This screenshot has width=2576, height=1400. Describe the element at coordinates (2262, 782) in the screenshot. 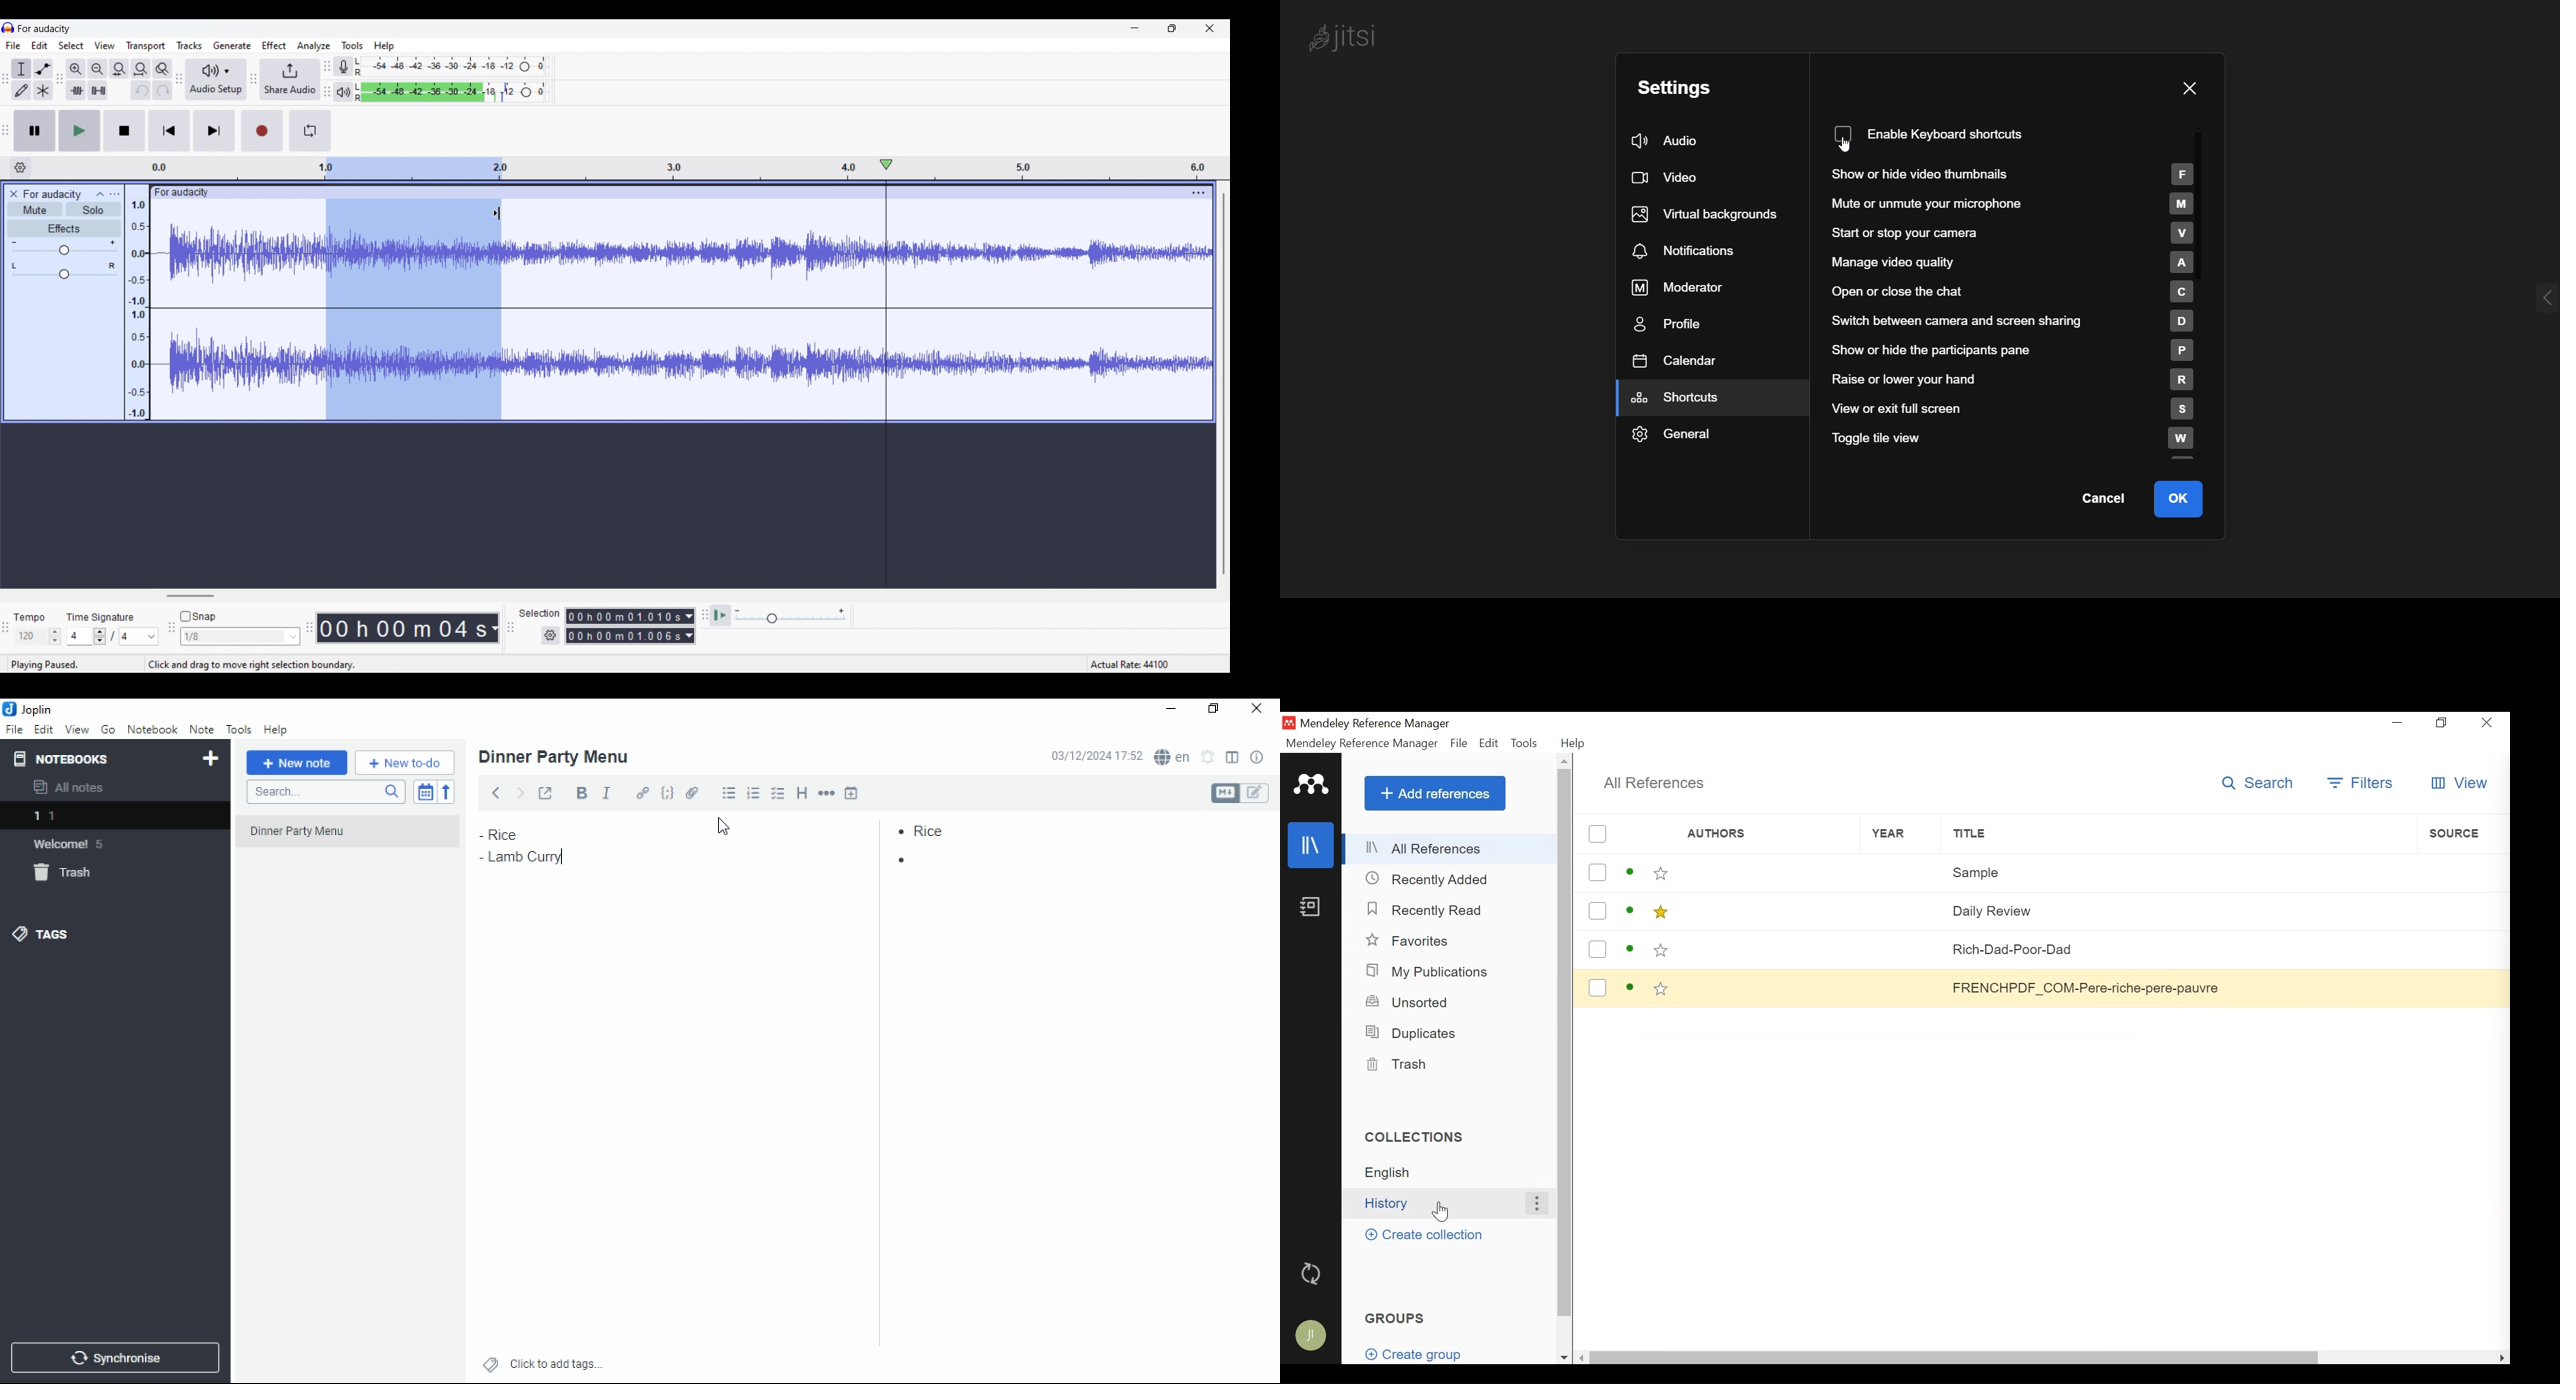

I see `Search` at that location.